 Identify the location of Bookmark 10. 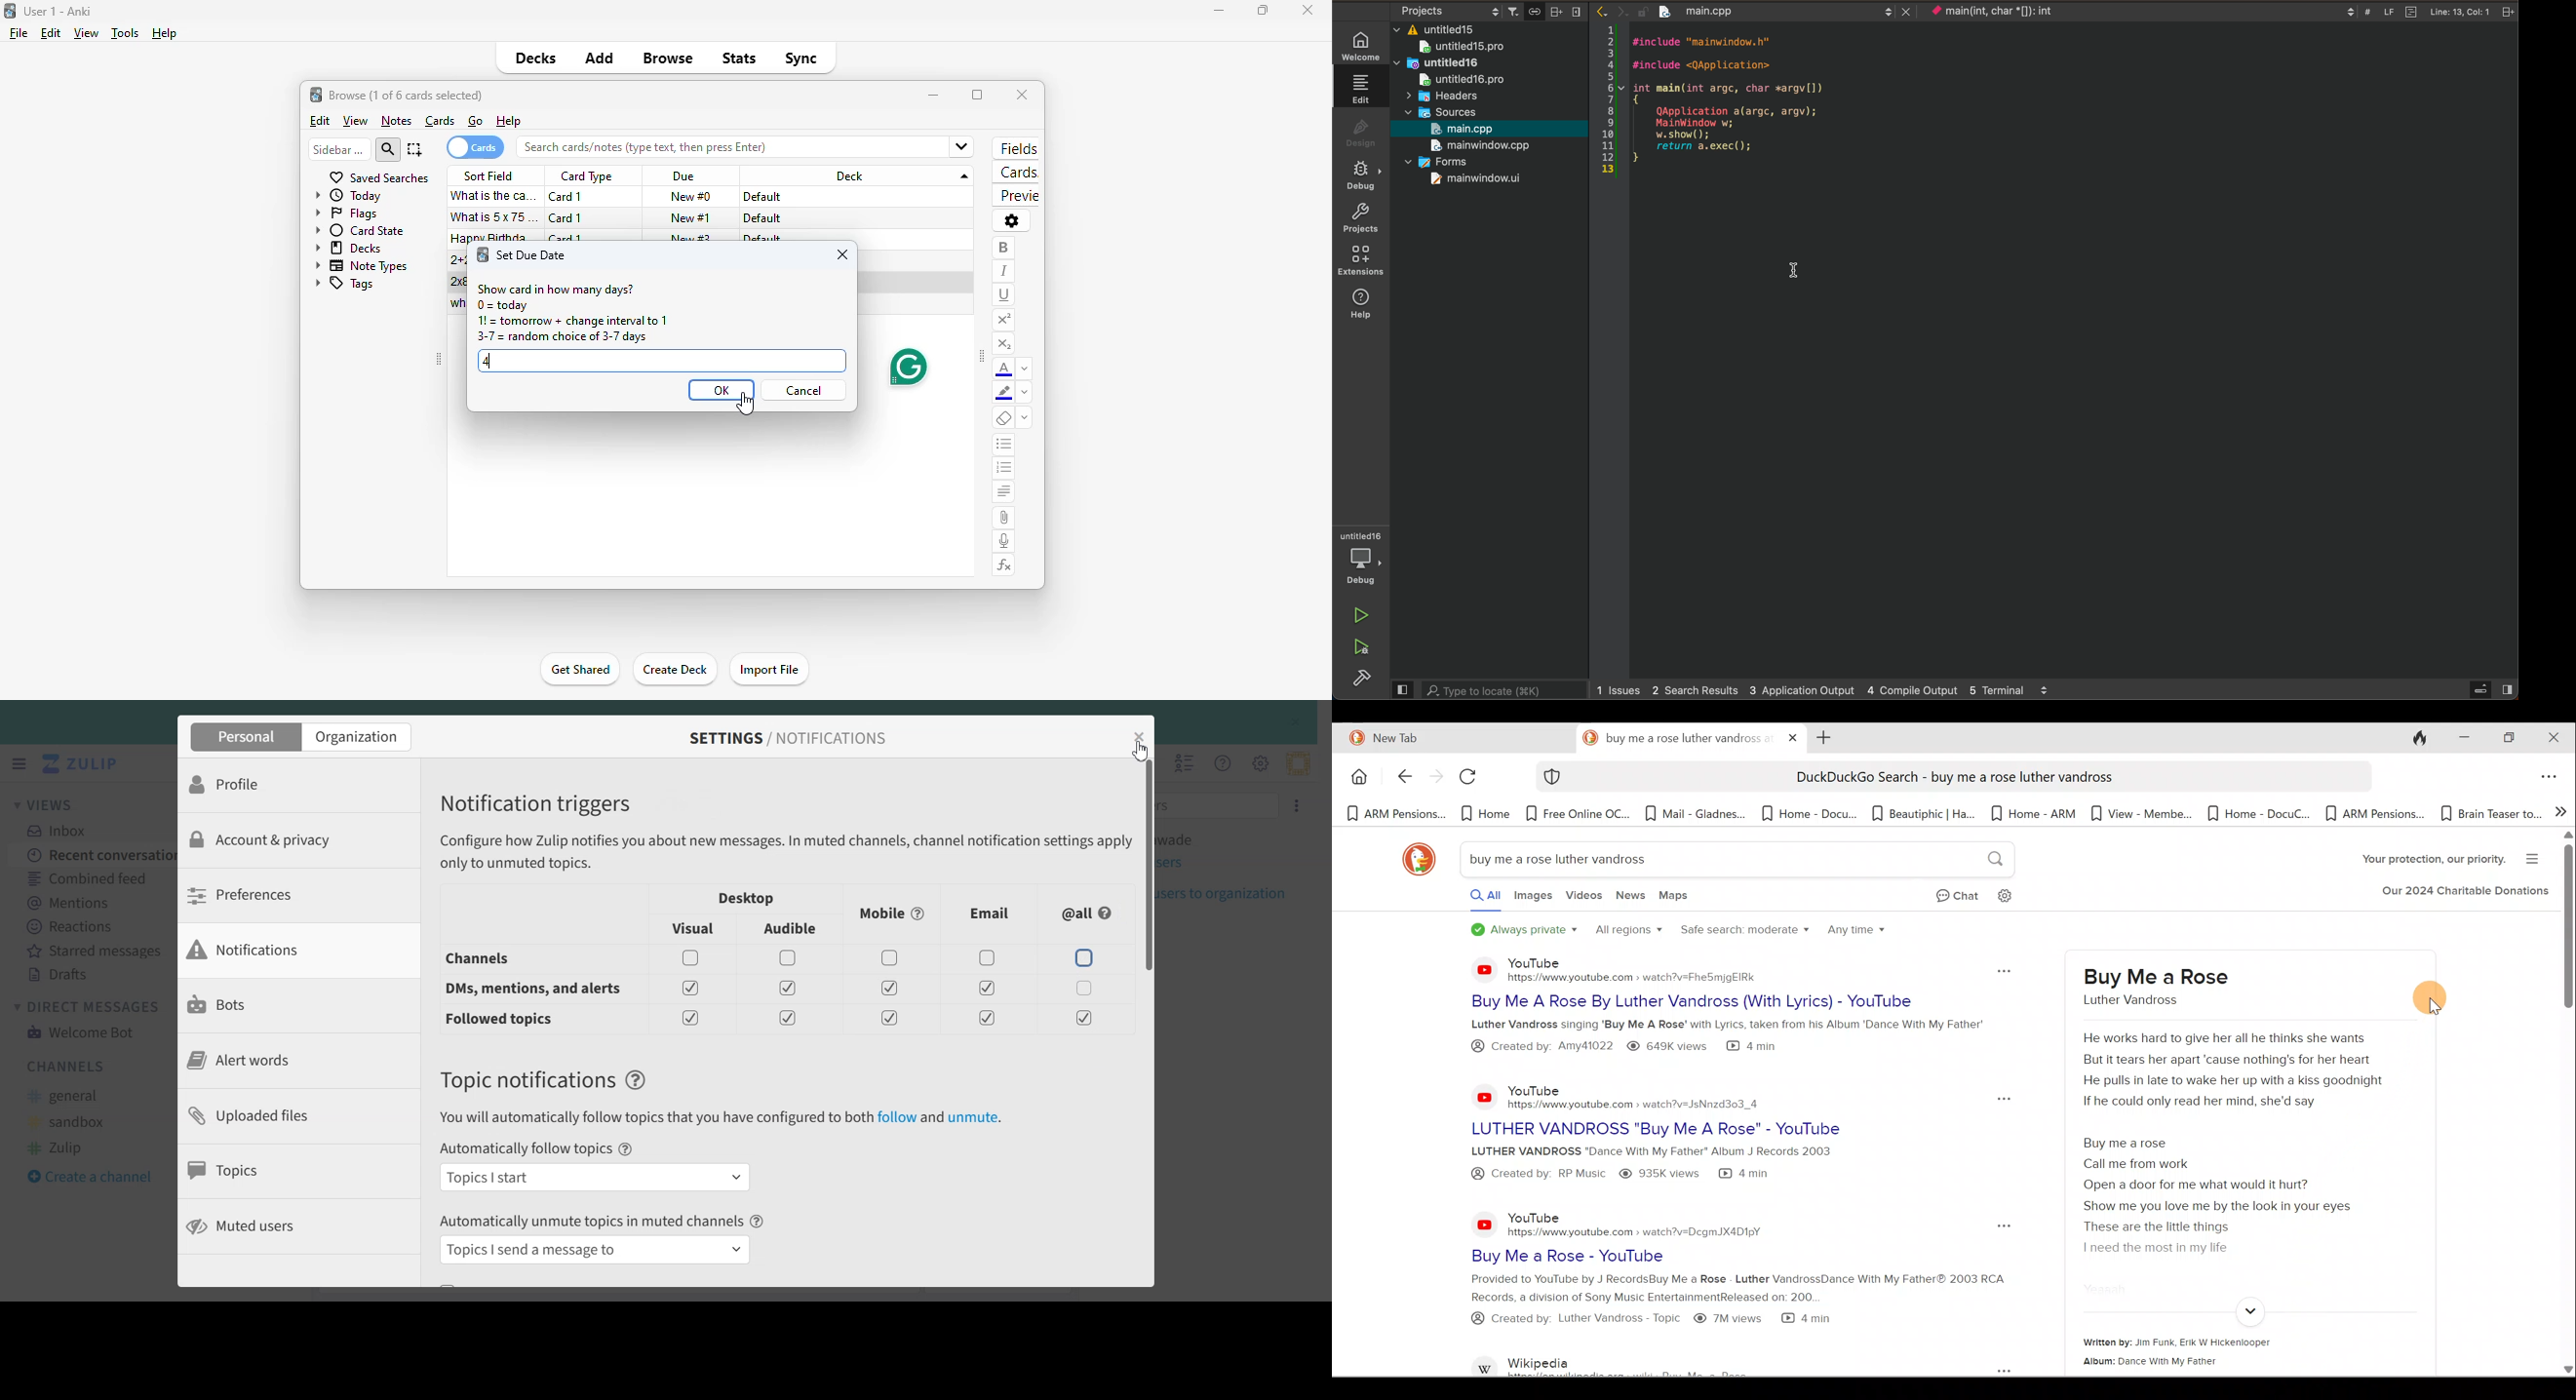
(2375, 815).